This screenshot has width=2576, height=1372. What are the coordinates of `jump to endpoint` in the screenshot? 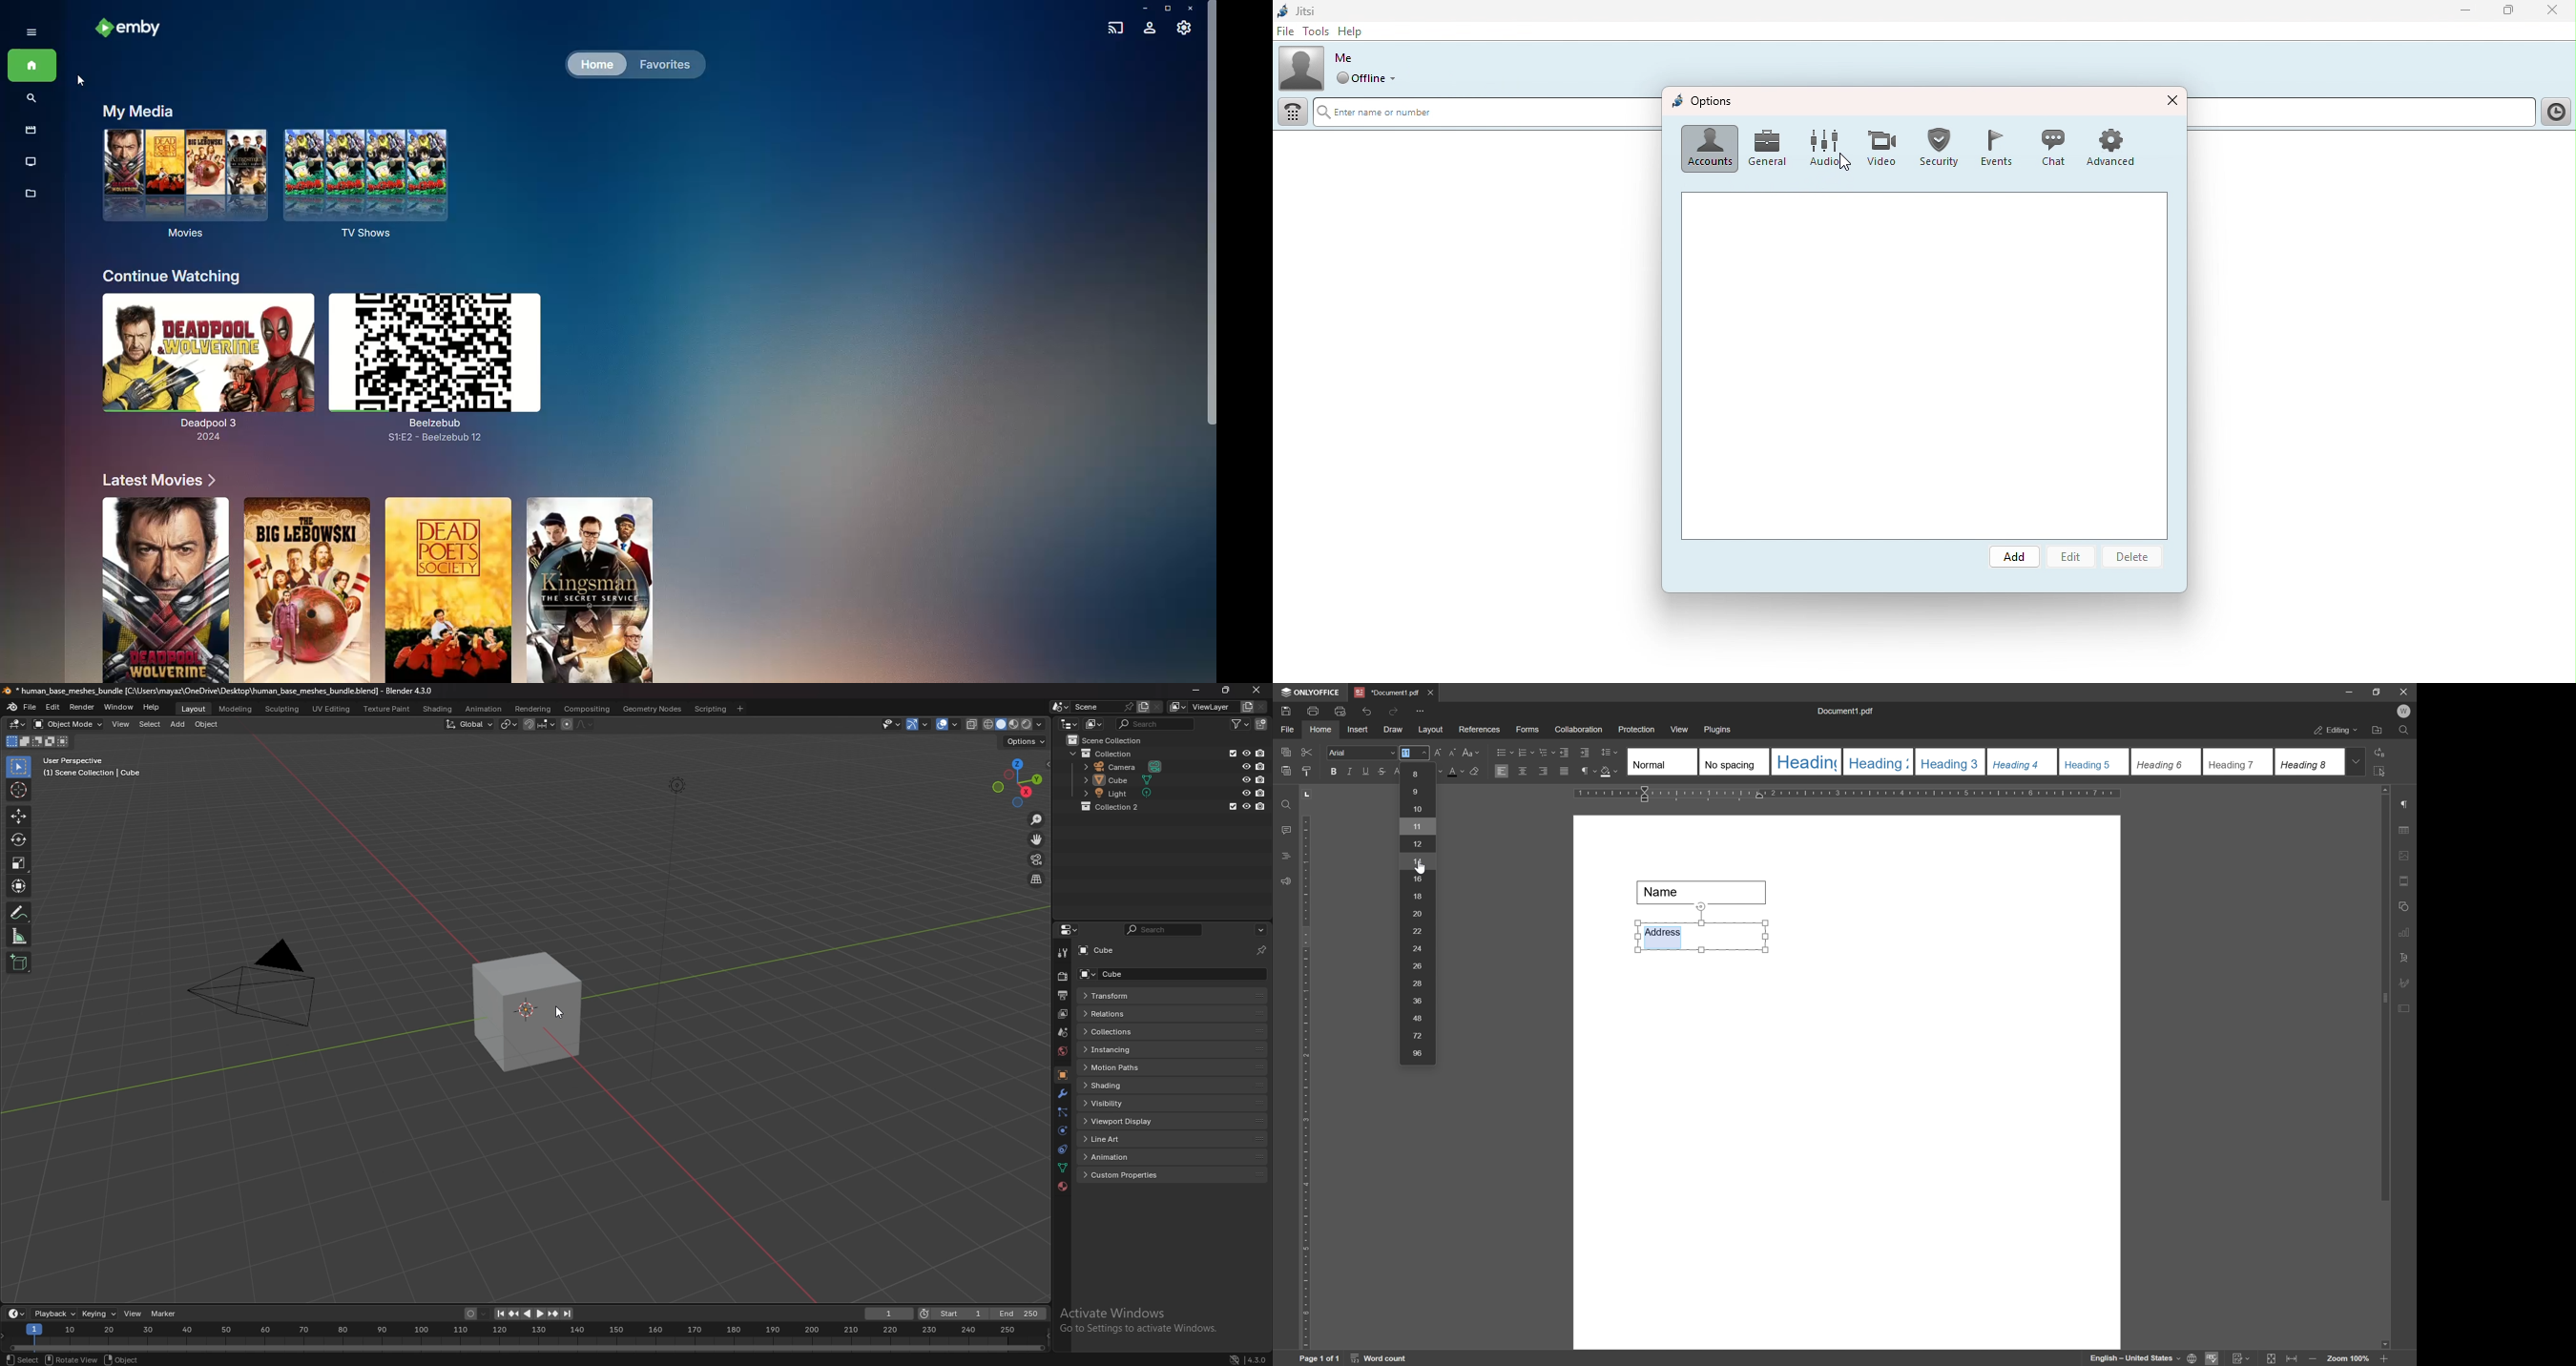 It's located at (569, 1314).